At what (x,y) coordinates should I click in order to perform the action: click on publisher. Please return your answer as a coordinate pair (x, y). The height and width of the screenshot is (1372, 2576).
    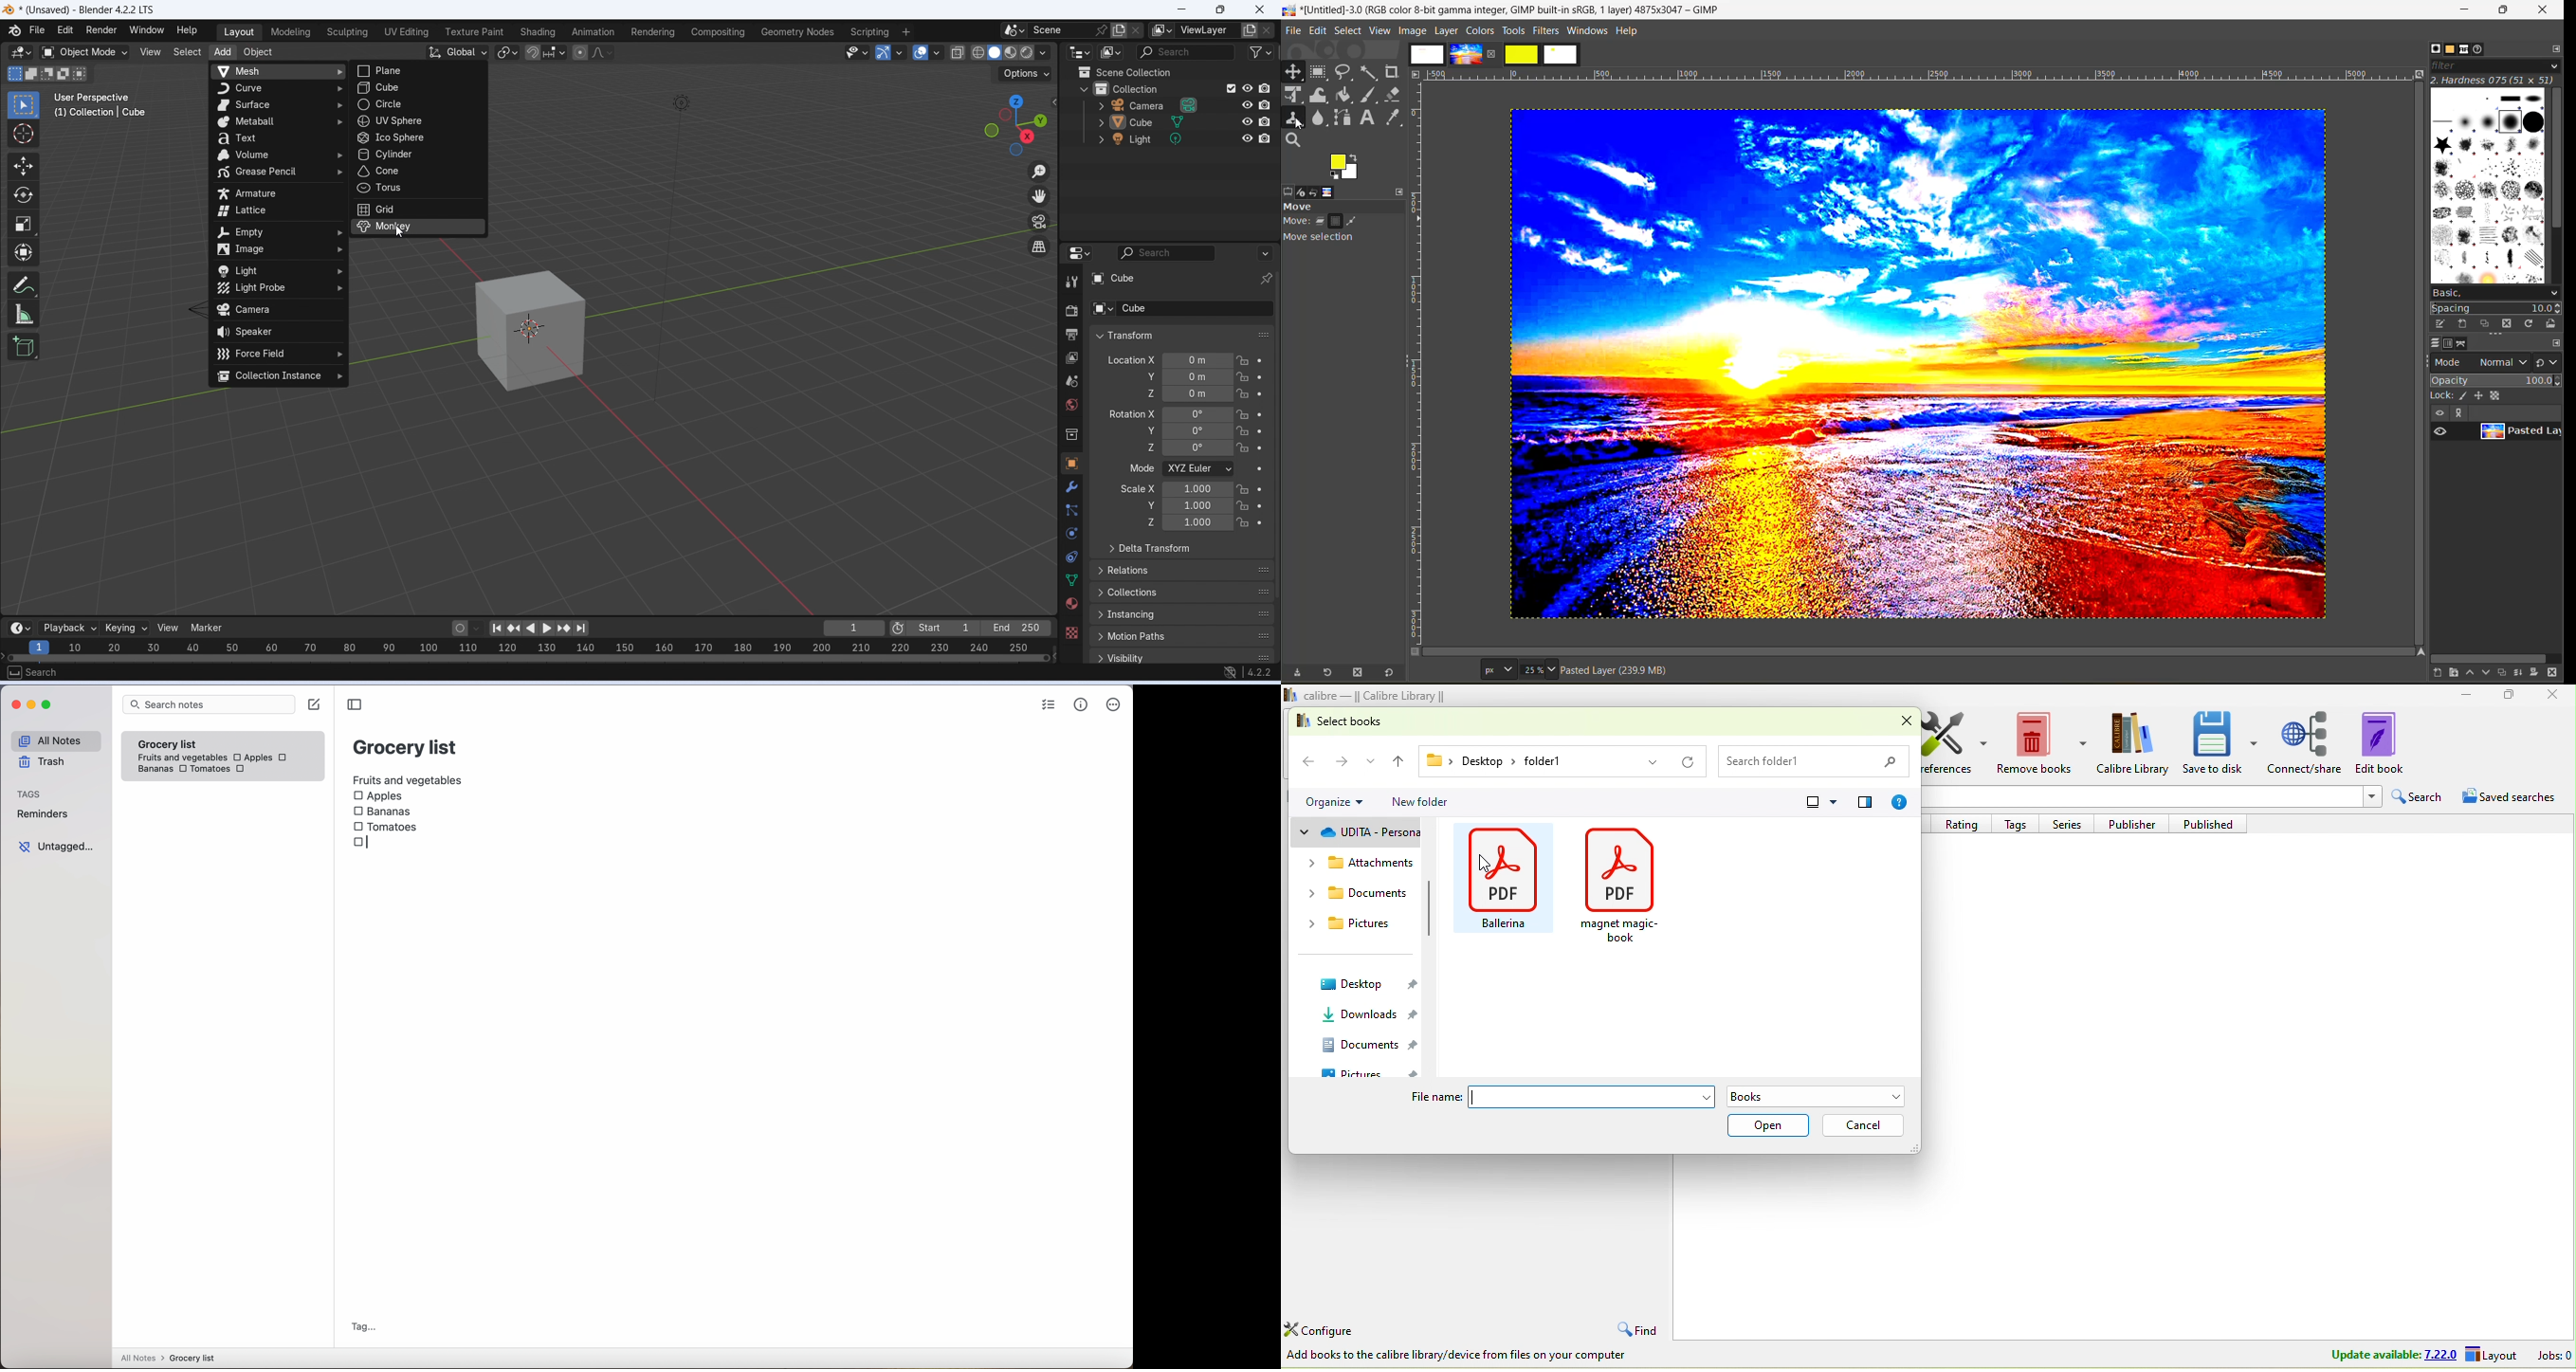
    Looking at the image, I should click on (2138, 823).